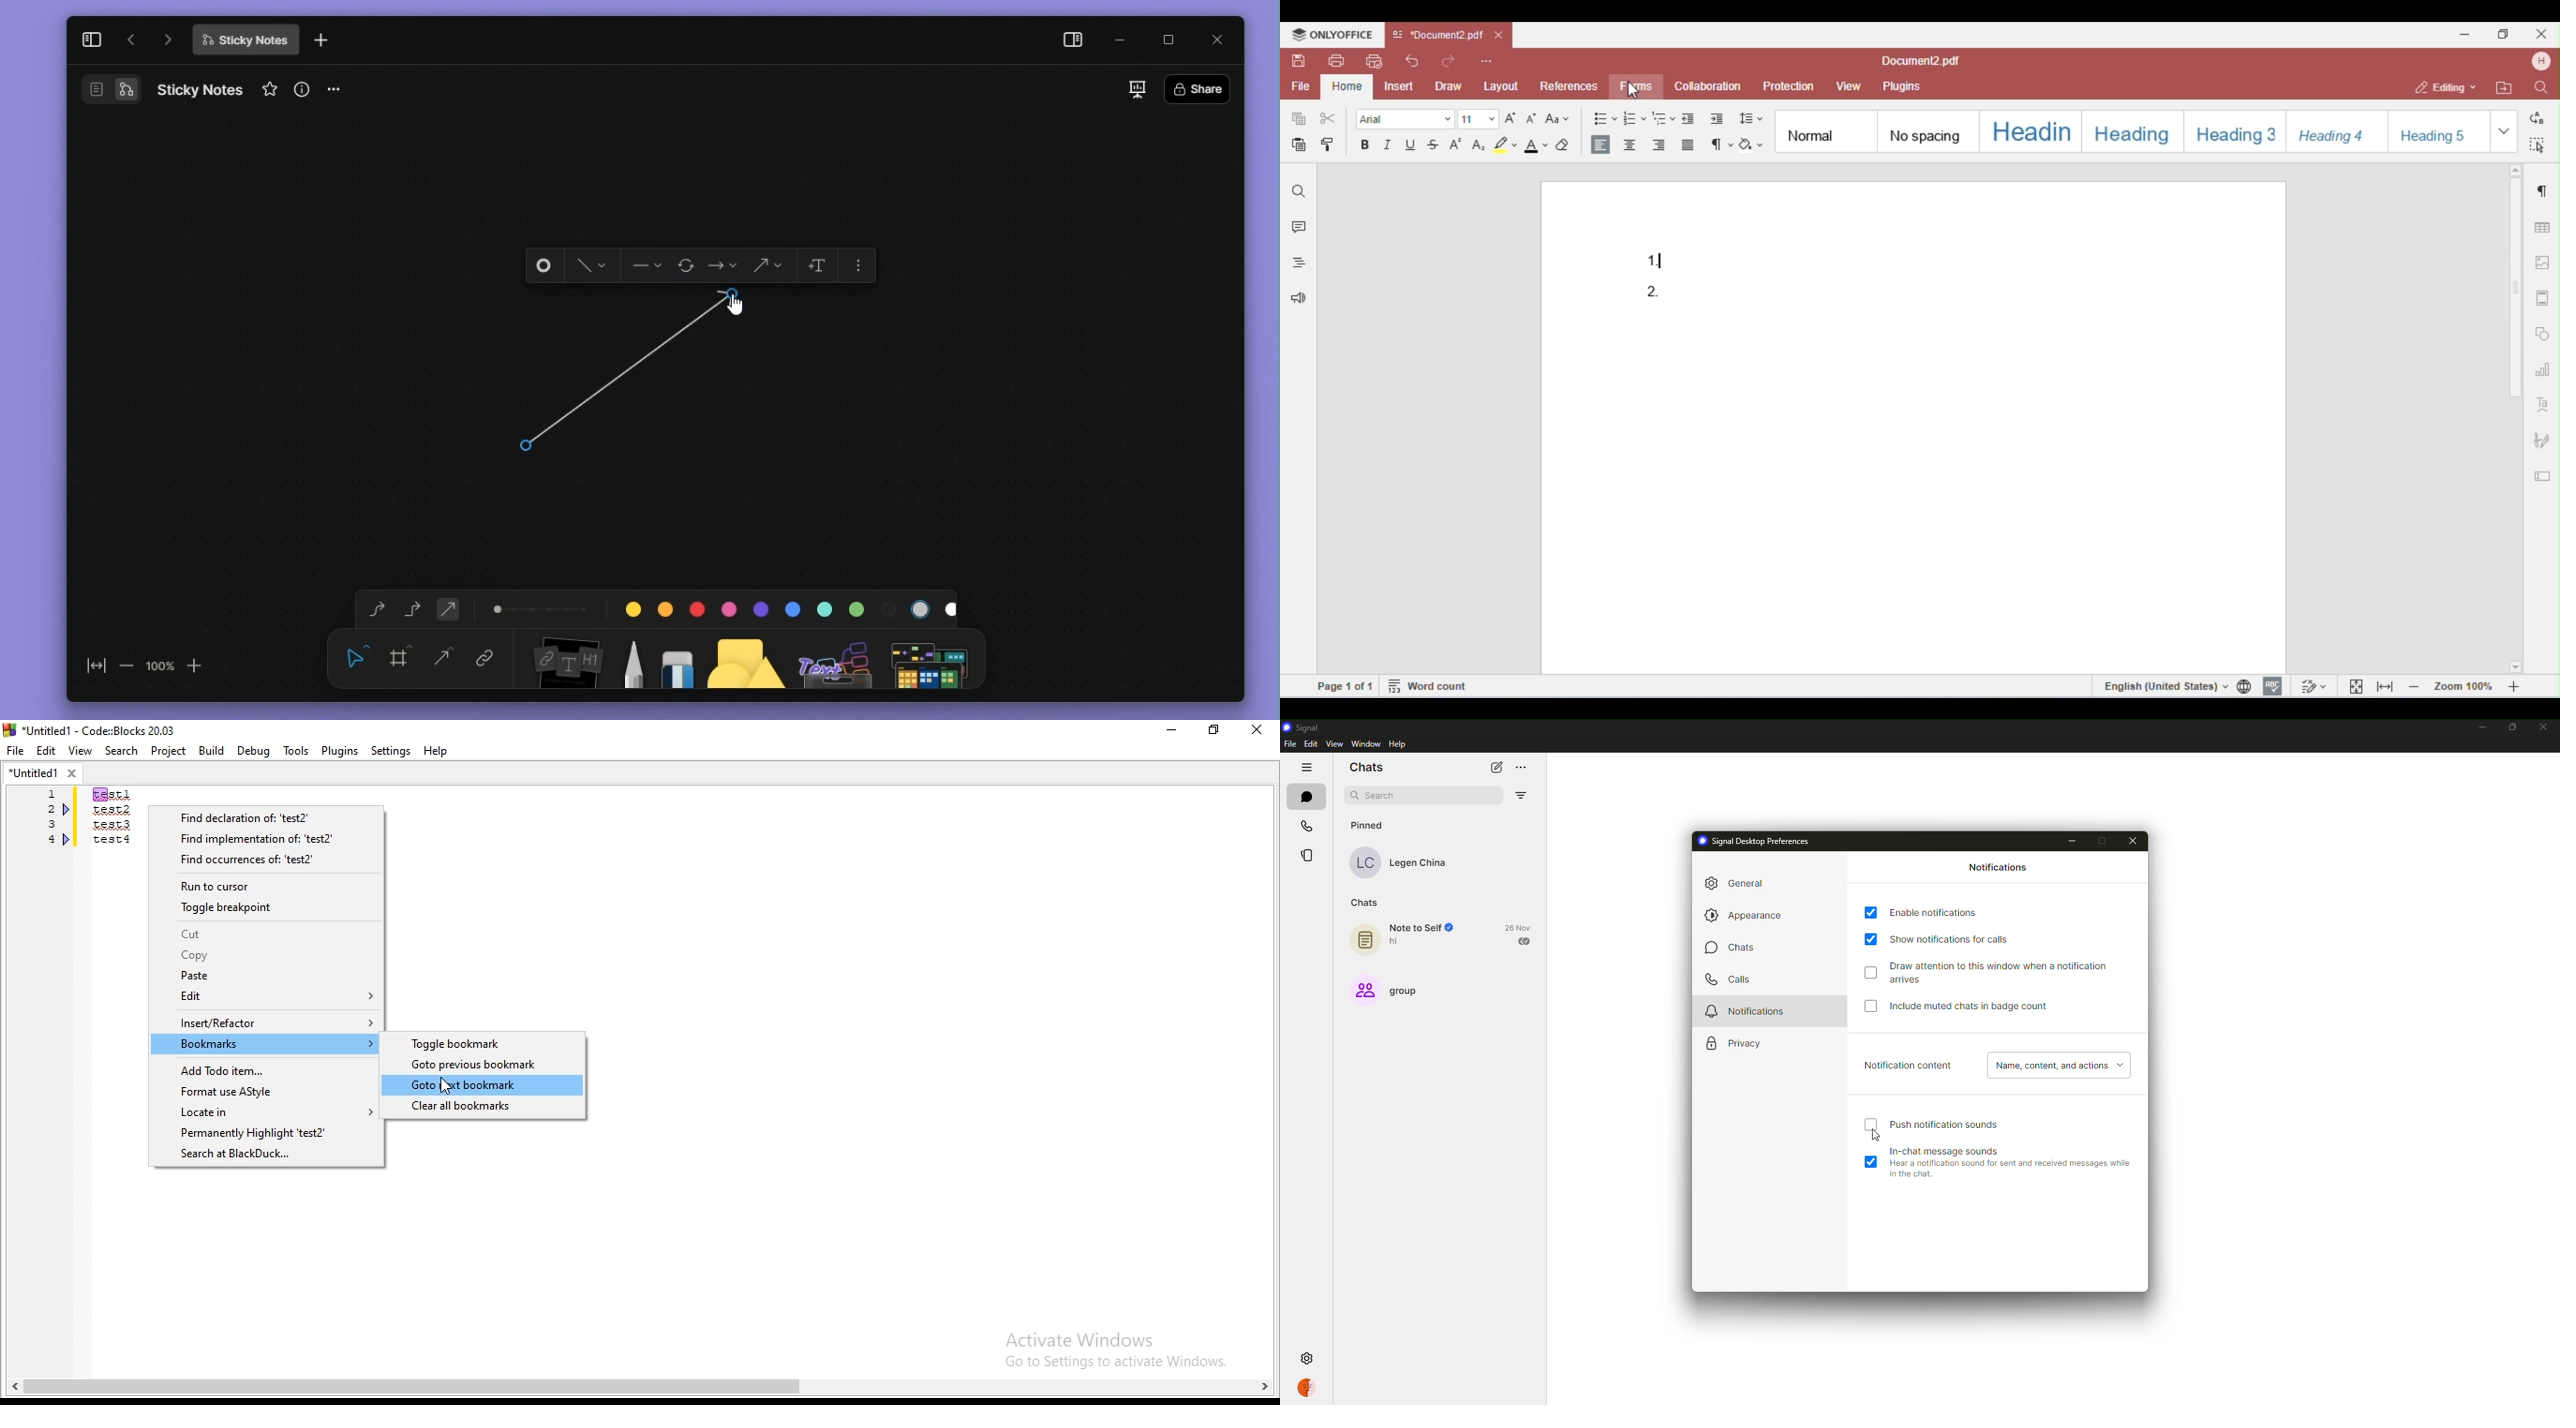 The height and width of the screenshot is (1428, 2576). Describe the element at coordinates (67, 810) in the screenshot. I see `bookmarks` at that location.